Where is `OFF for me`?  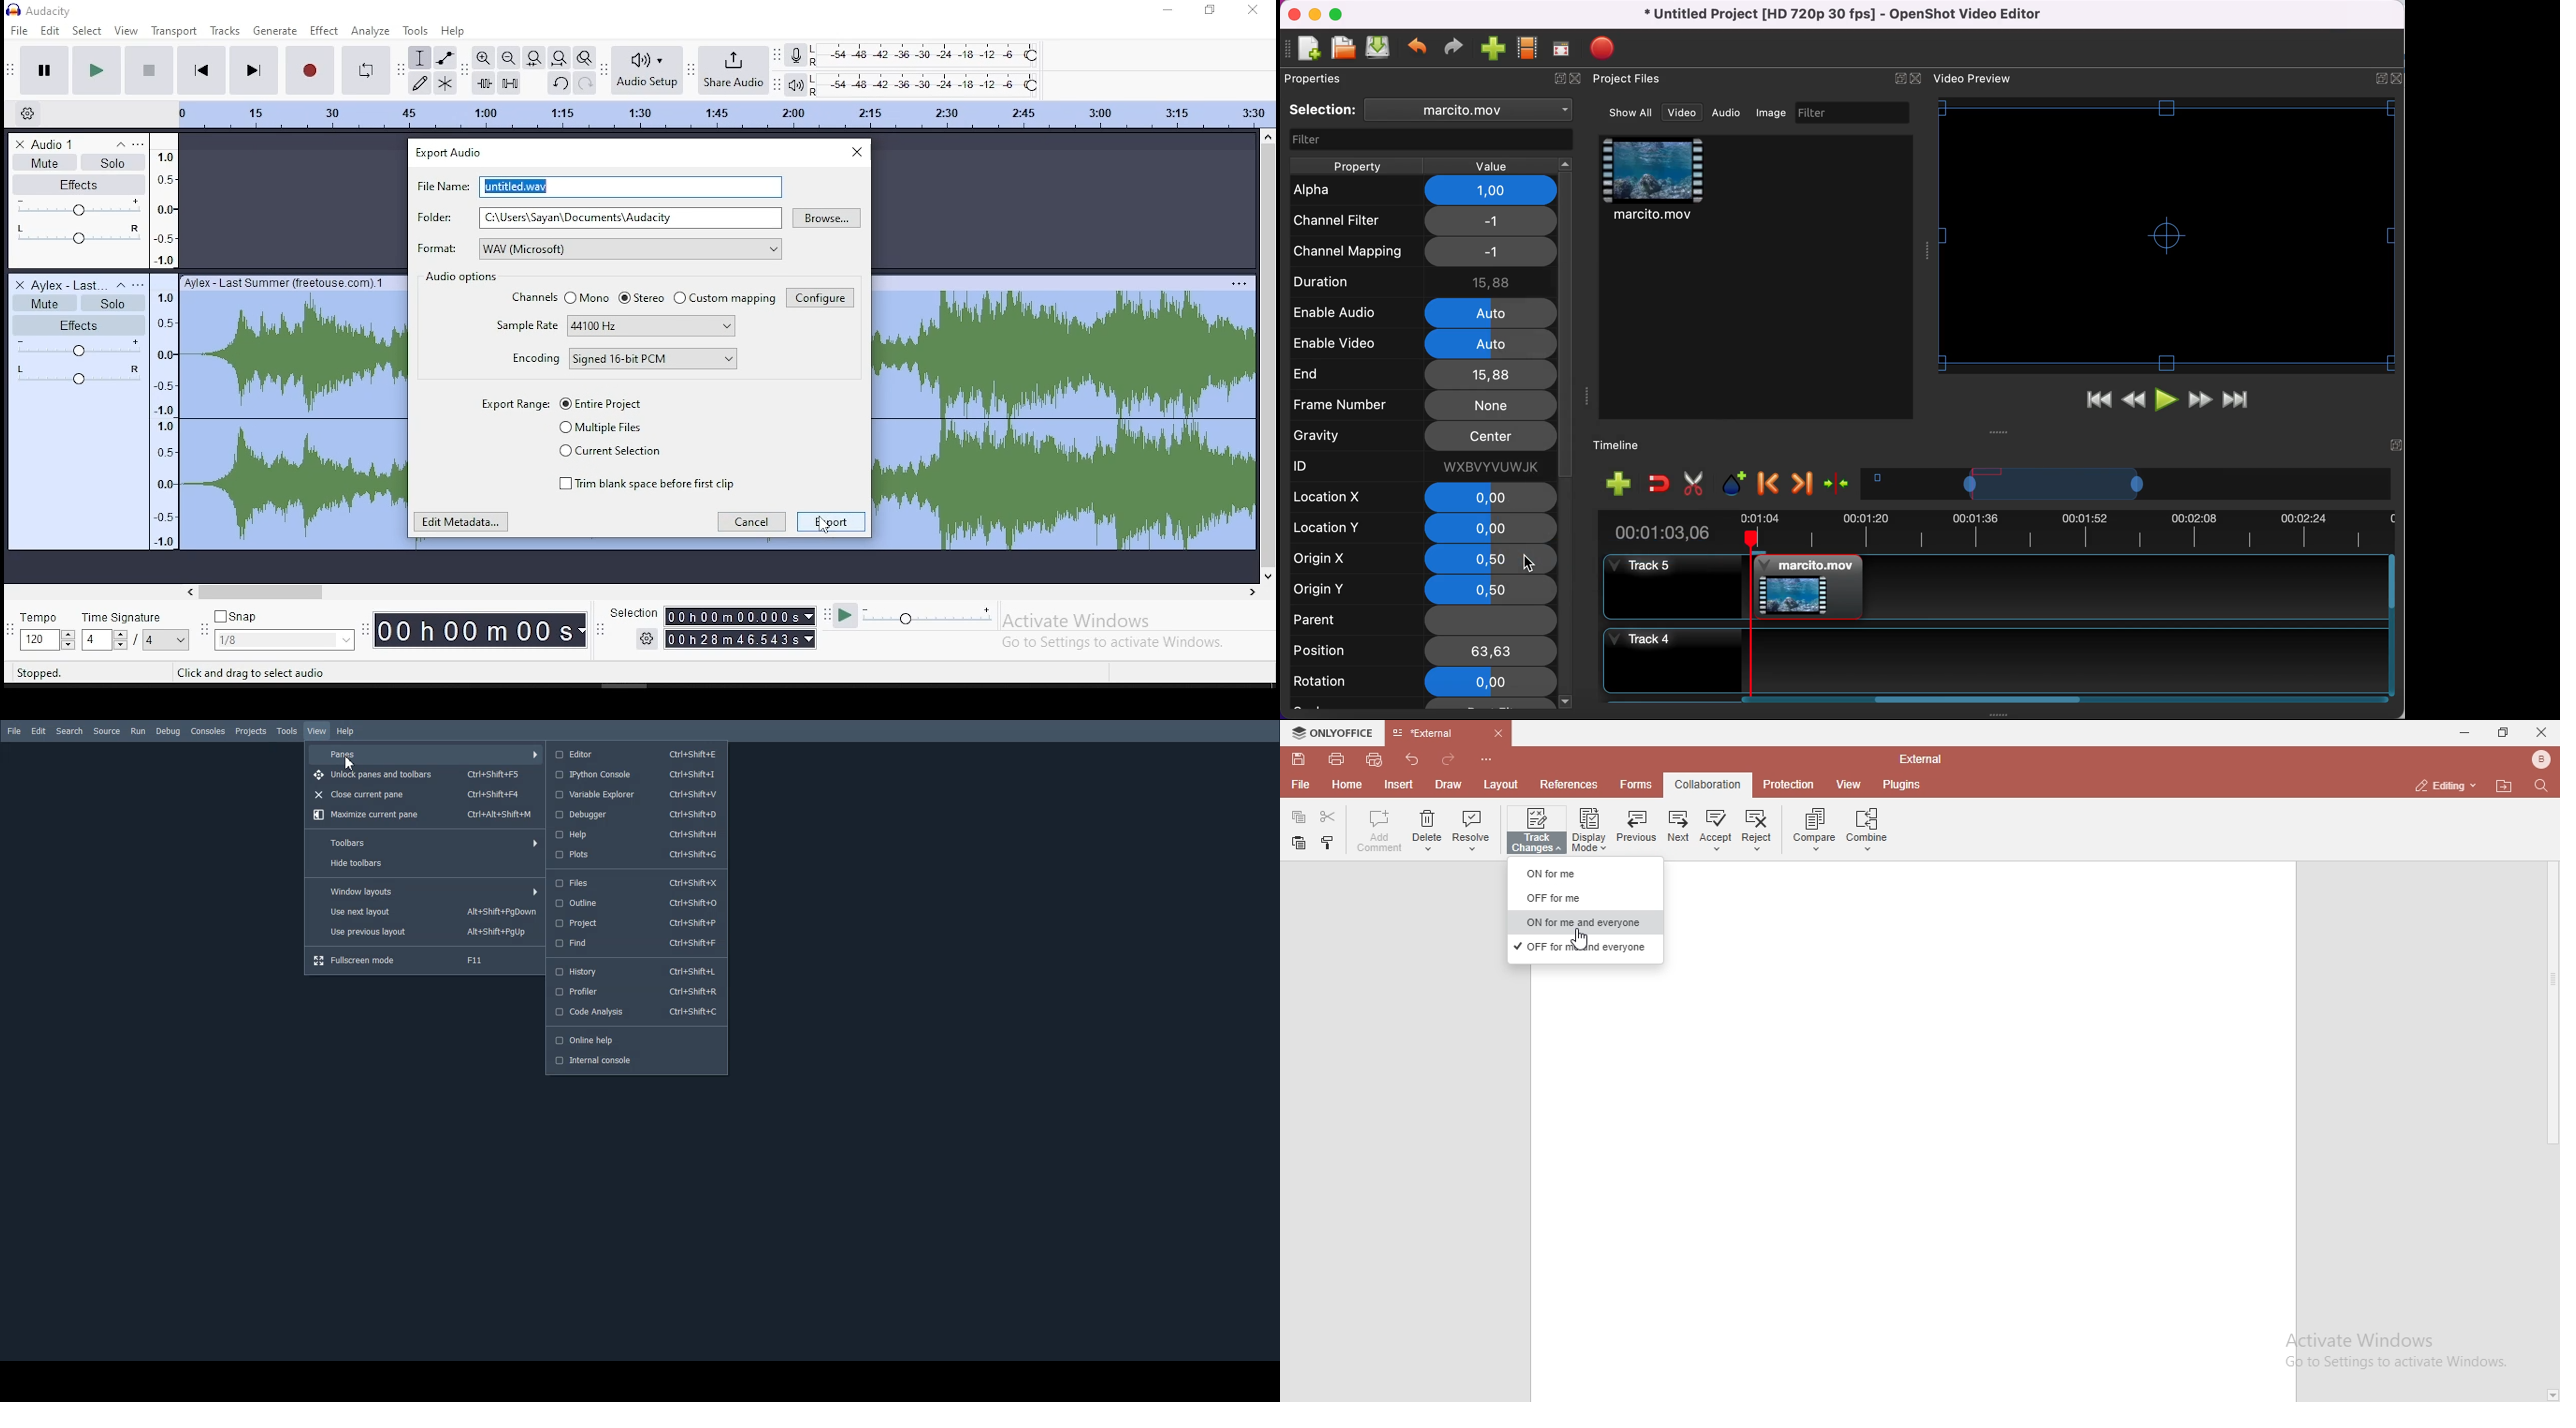 OFF for me is located at coordinates (1580, 898).